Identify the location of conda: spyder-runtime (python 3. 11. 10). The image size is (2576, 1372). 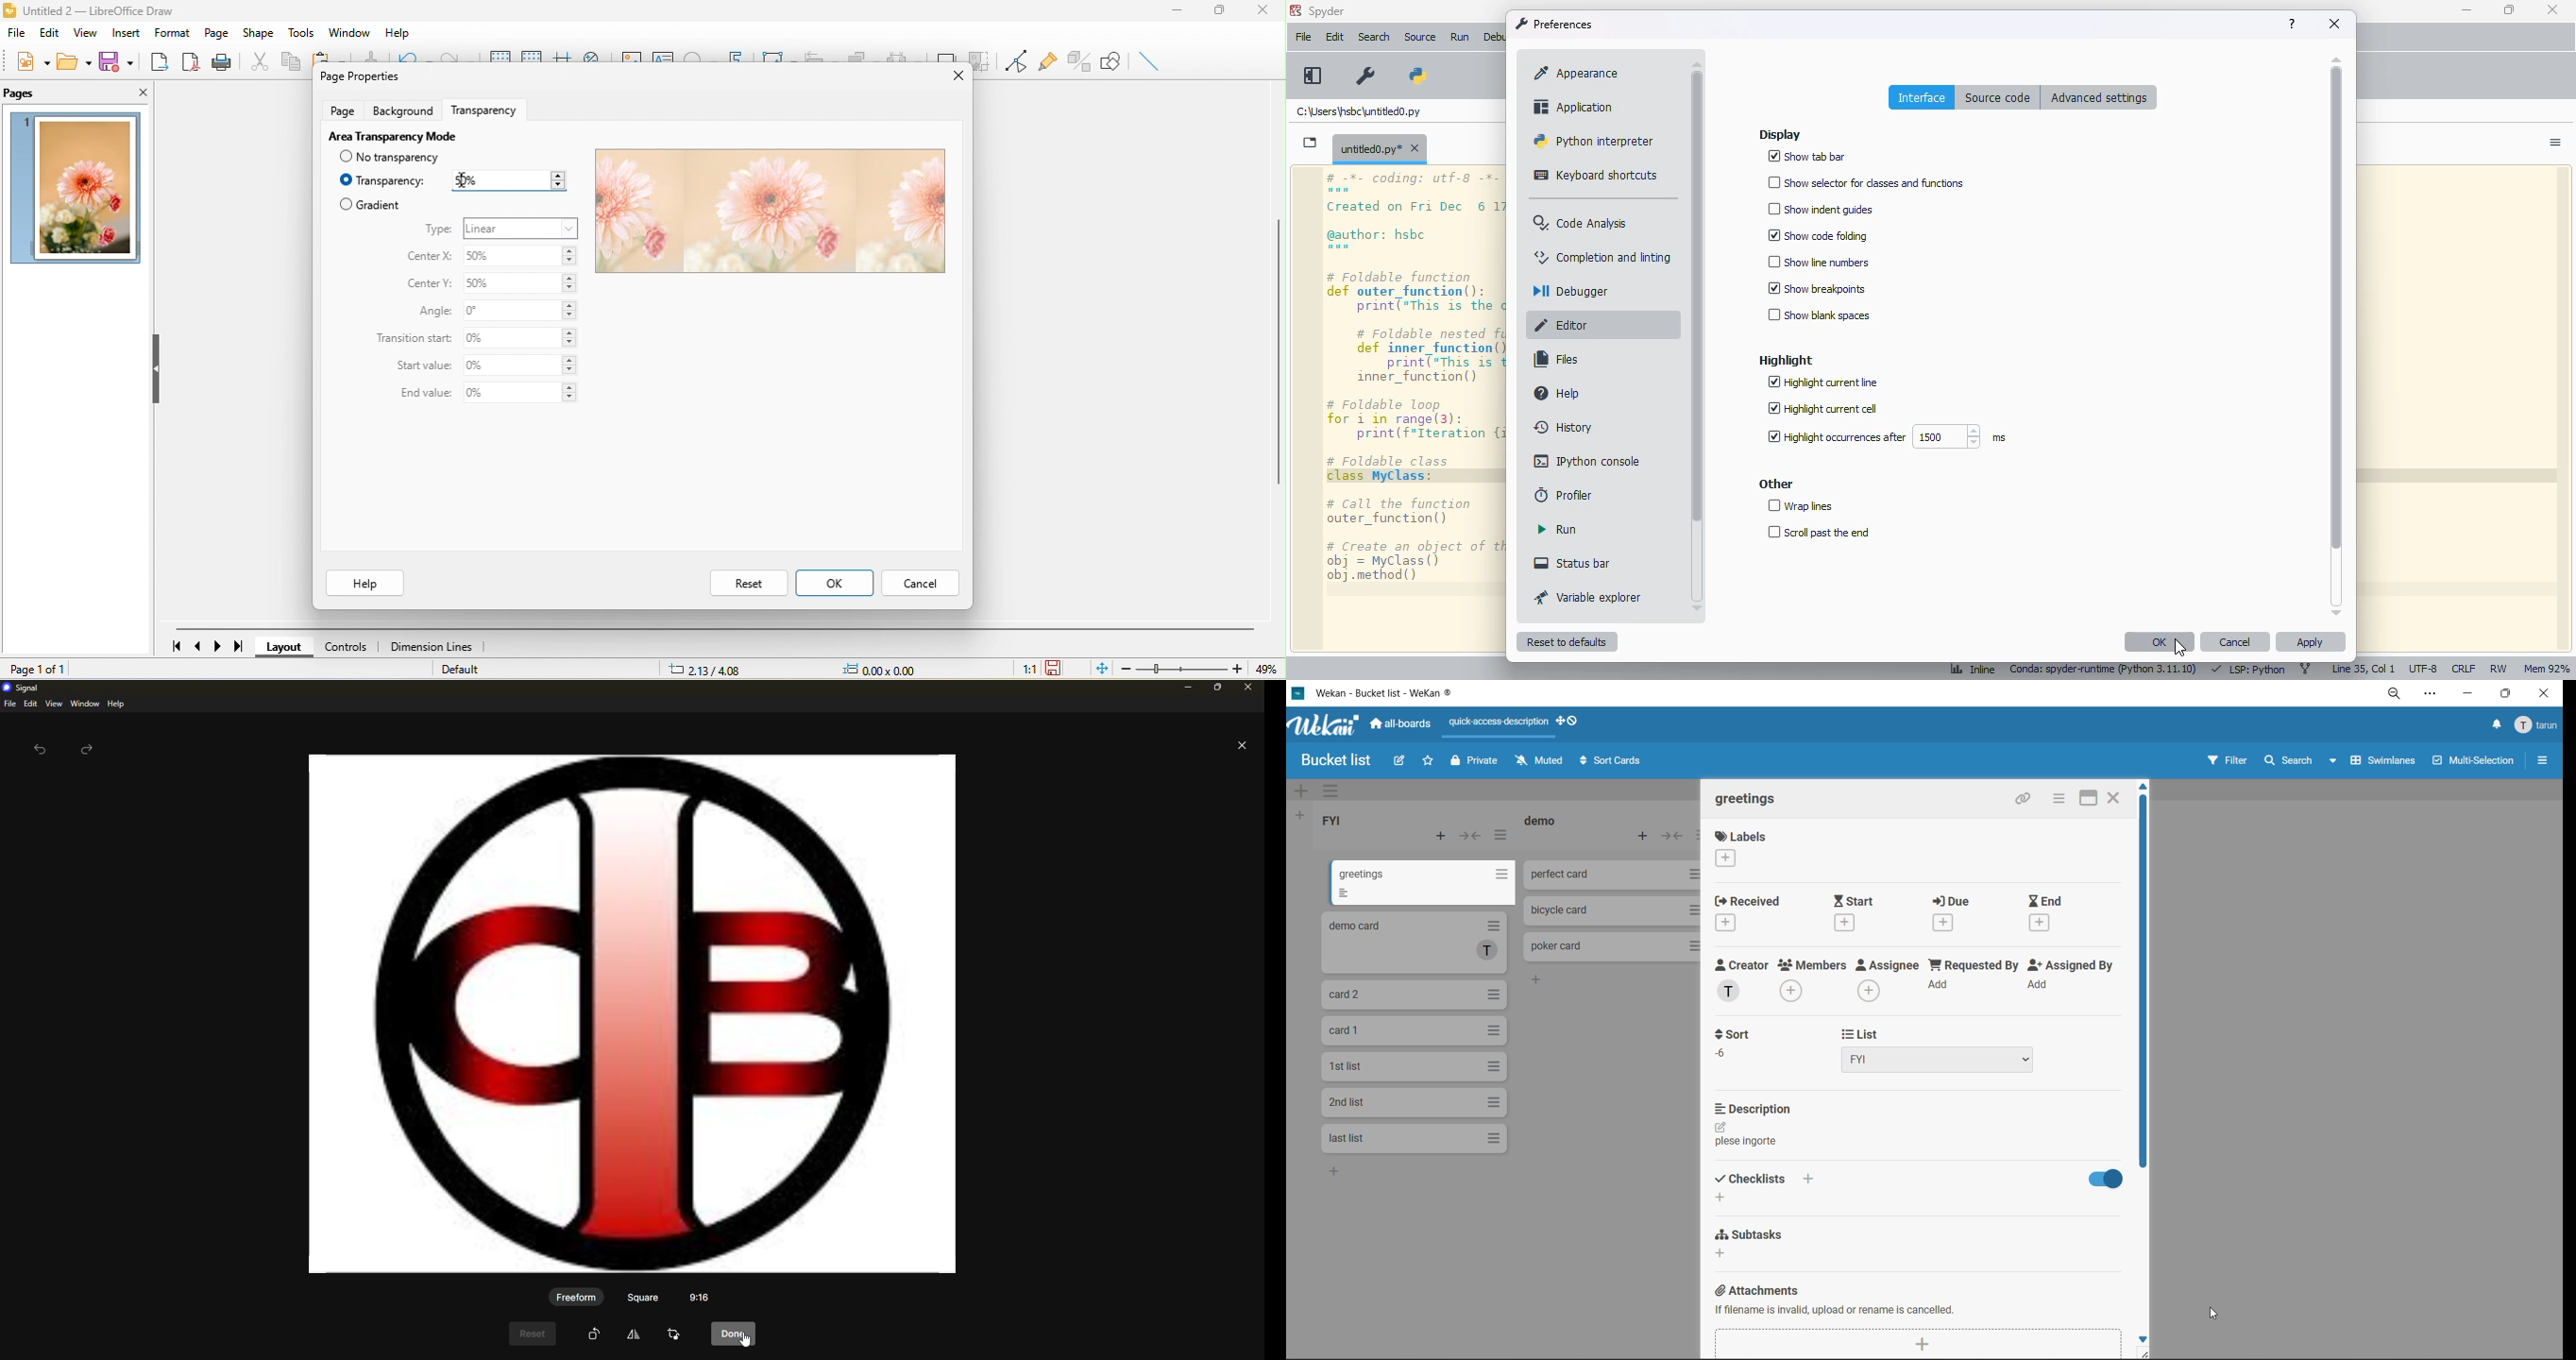
(2101, 671).